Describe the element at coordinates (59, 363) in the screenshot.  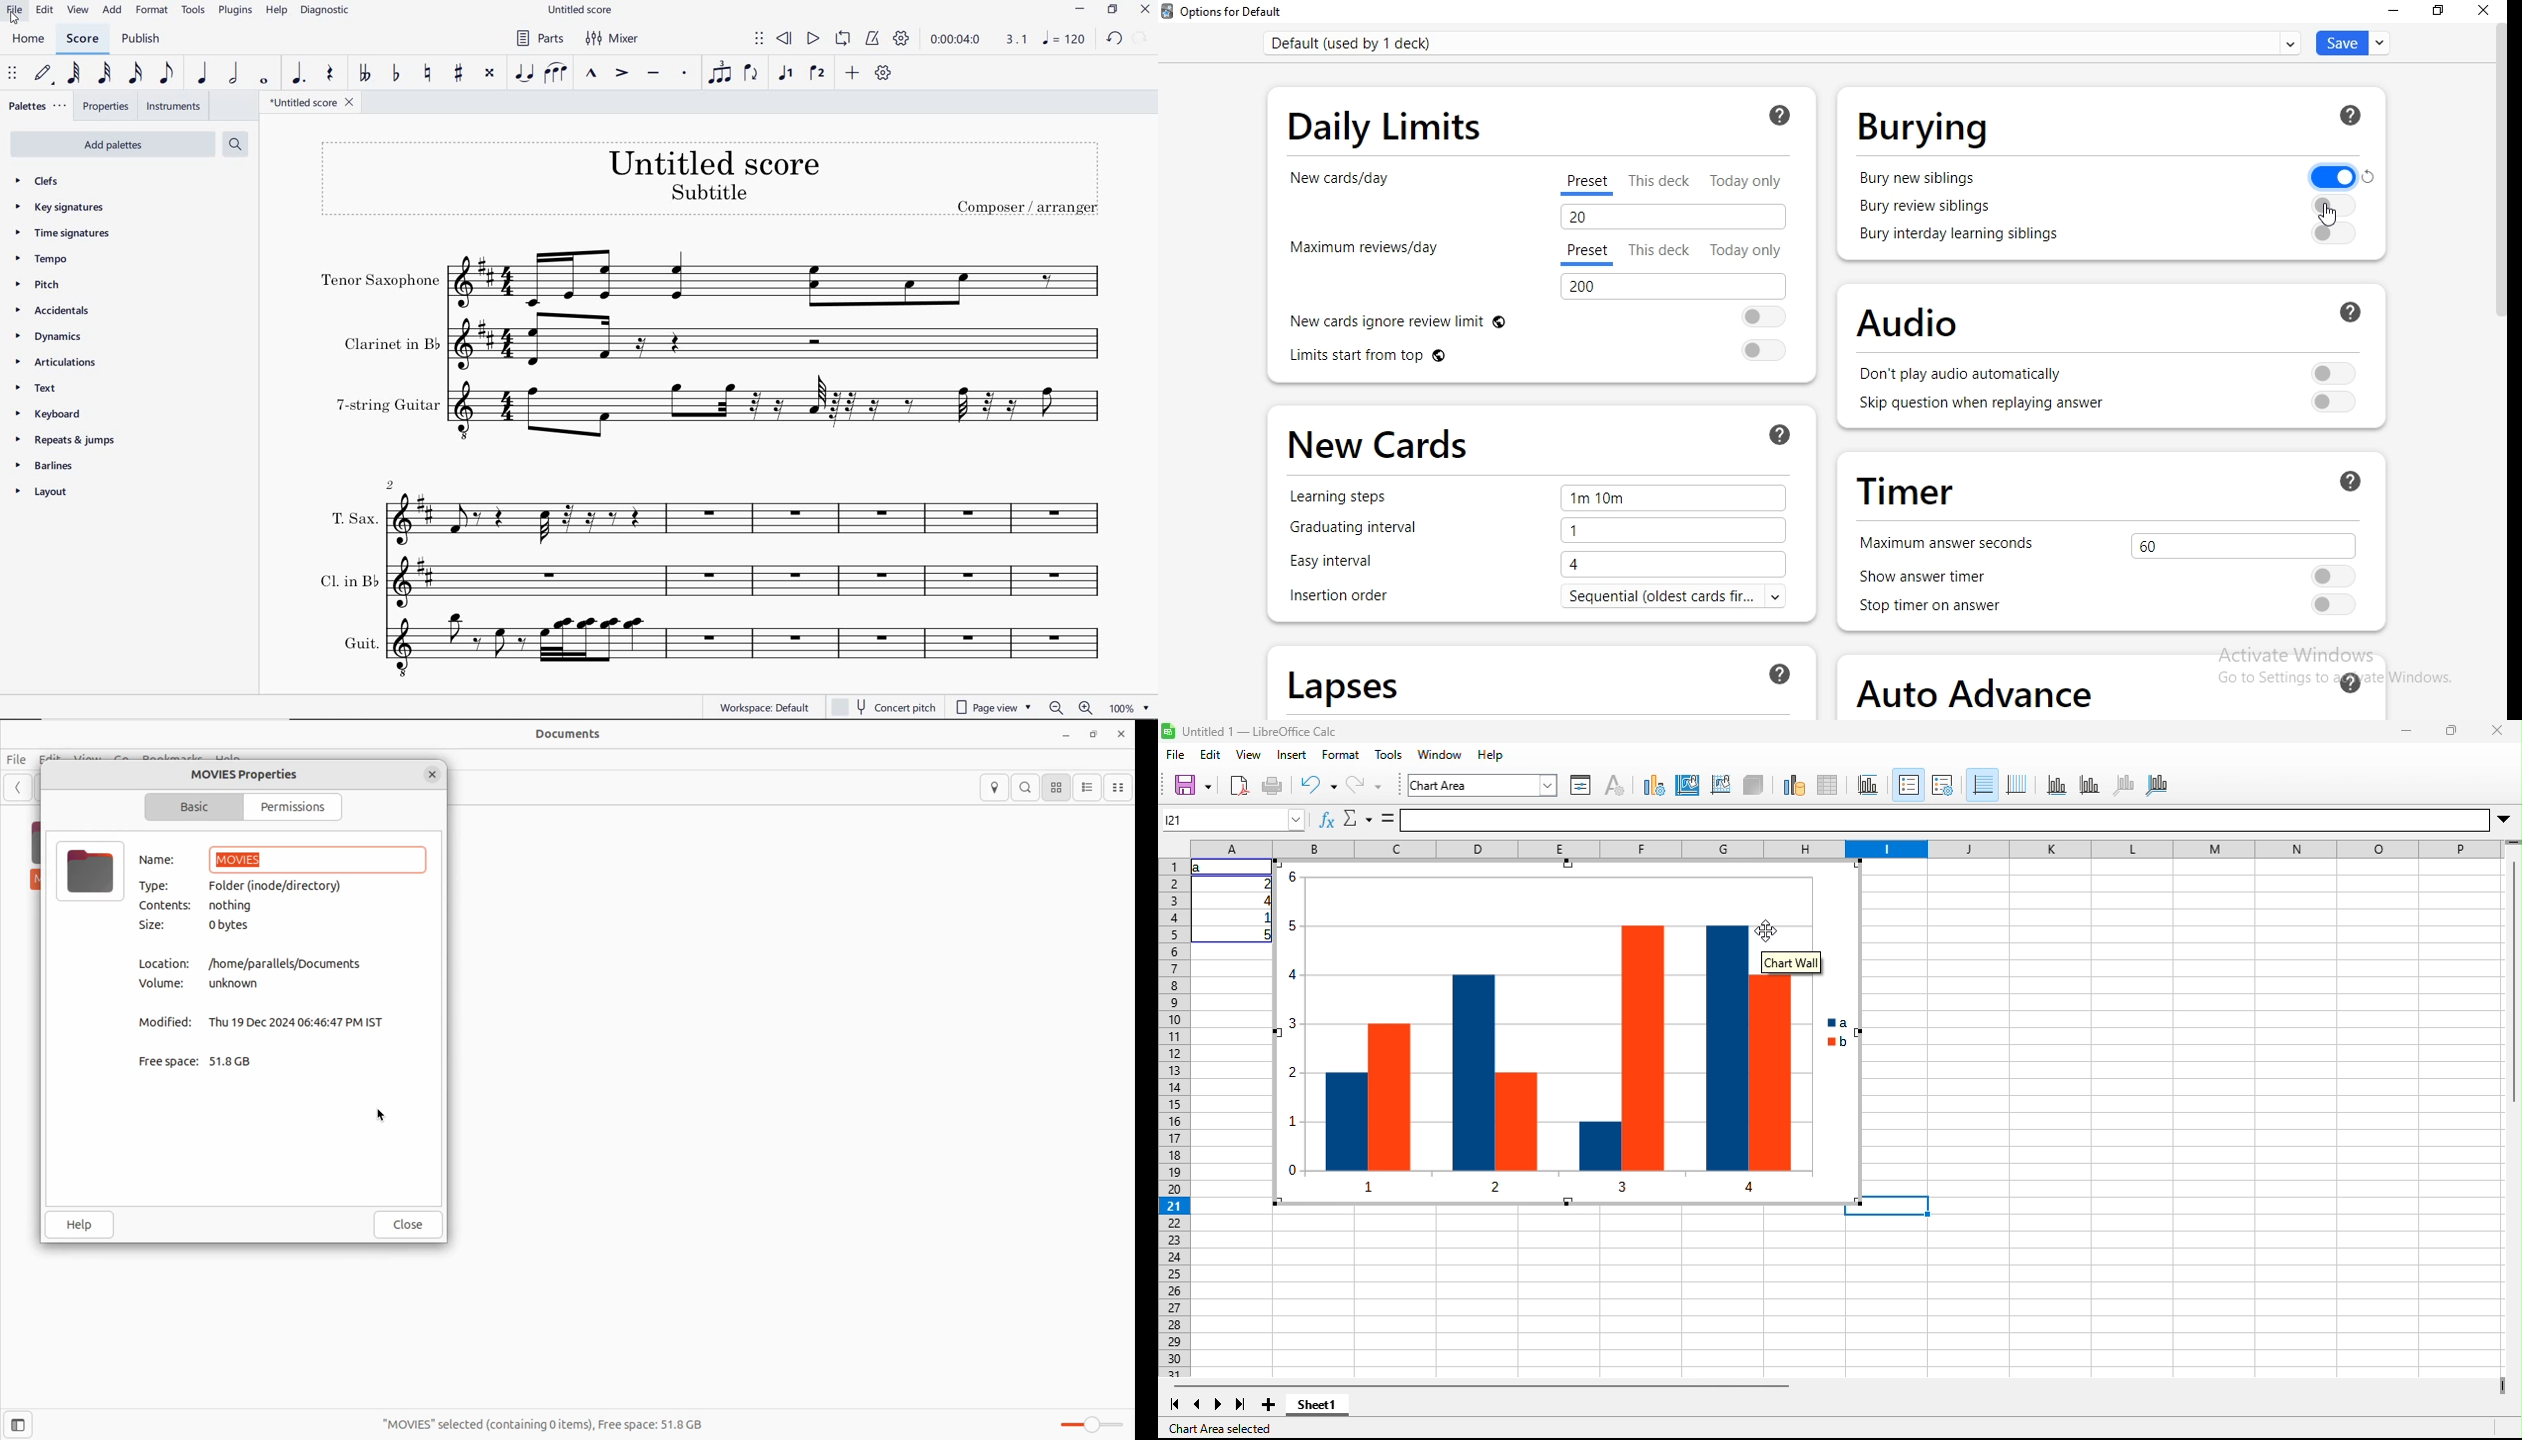
I see `articulations` at that location.